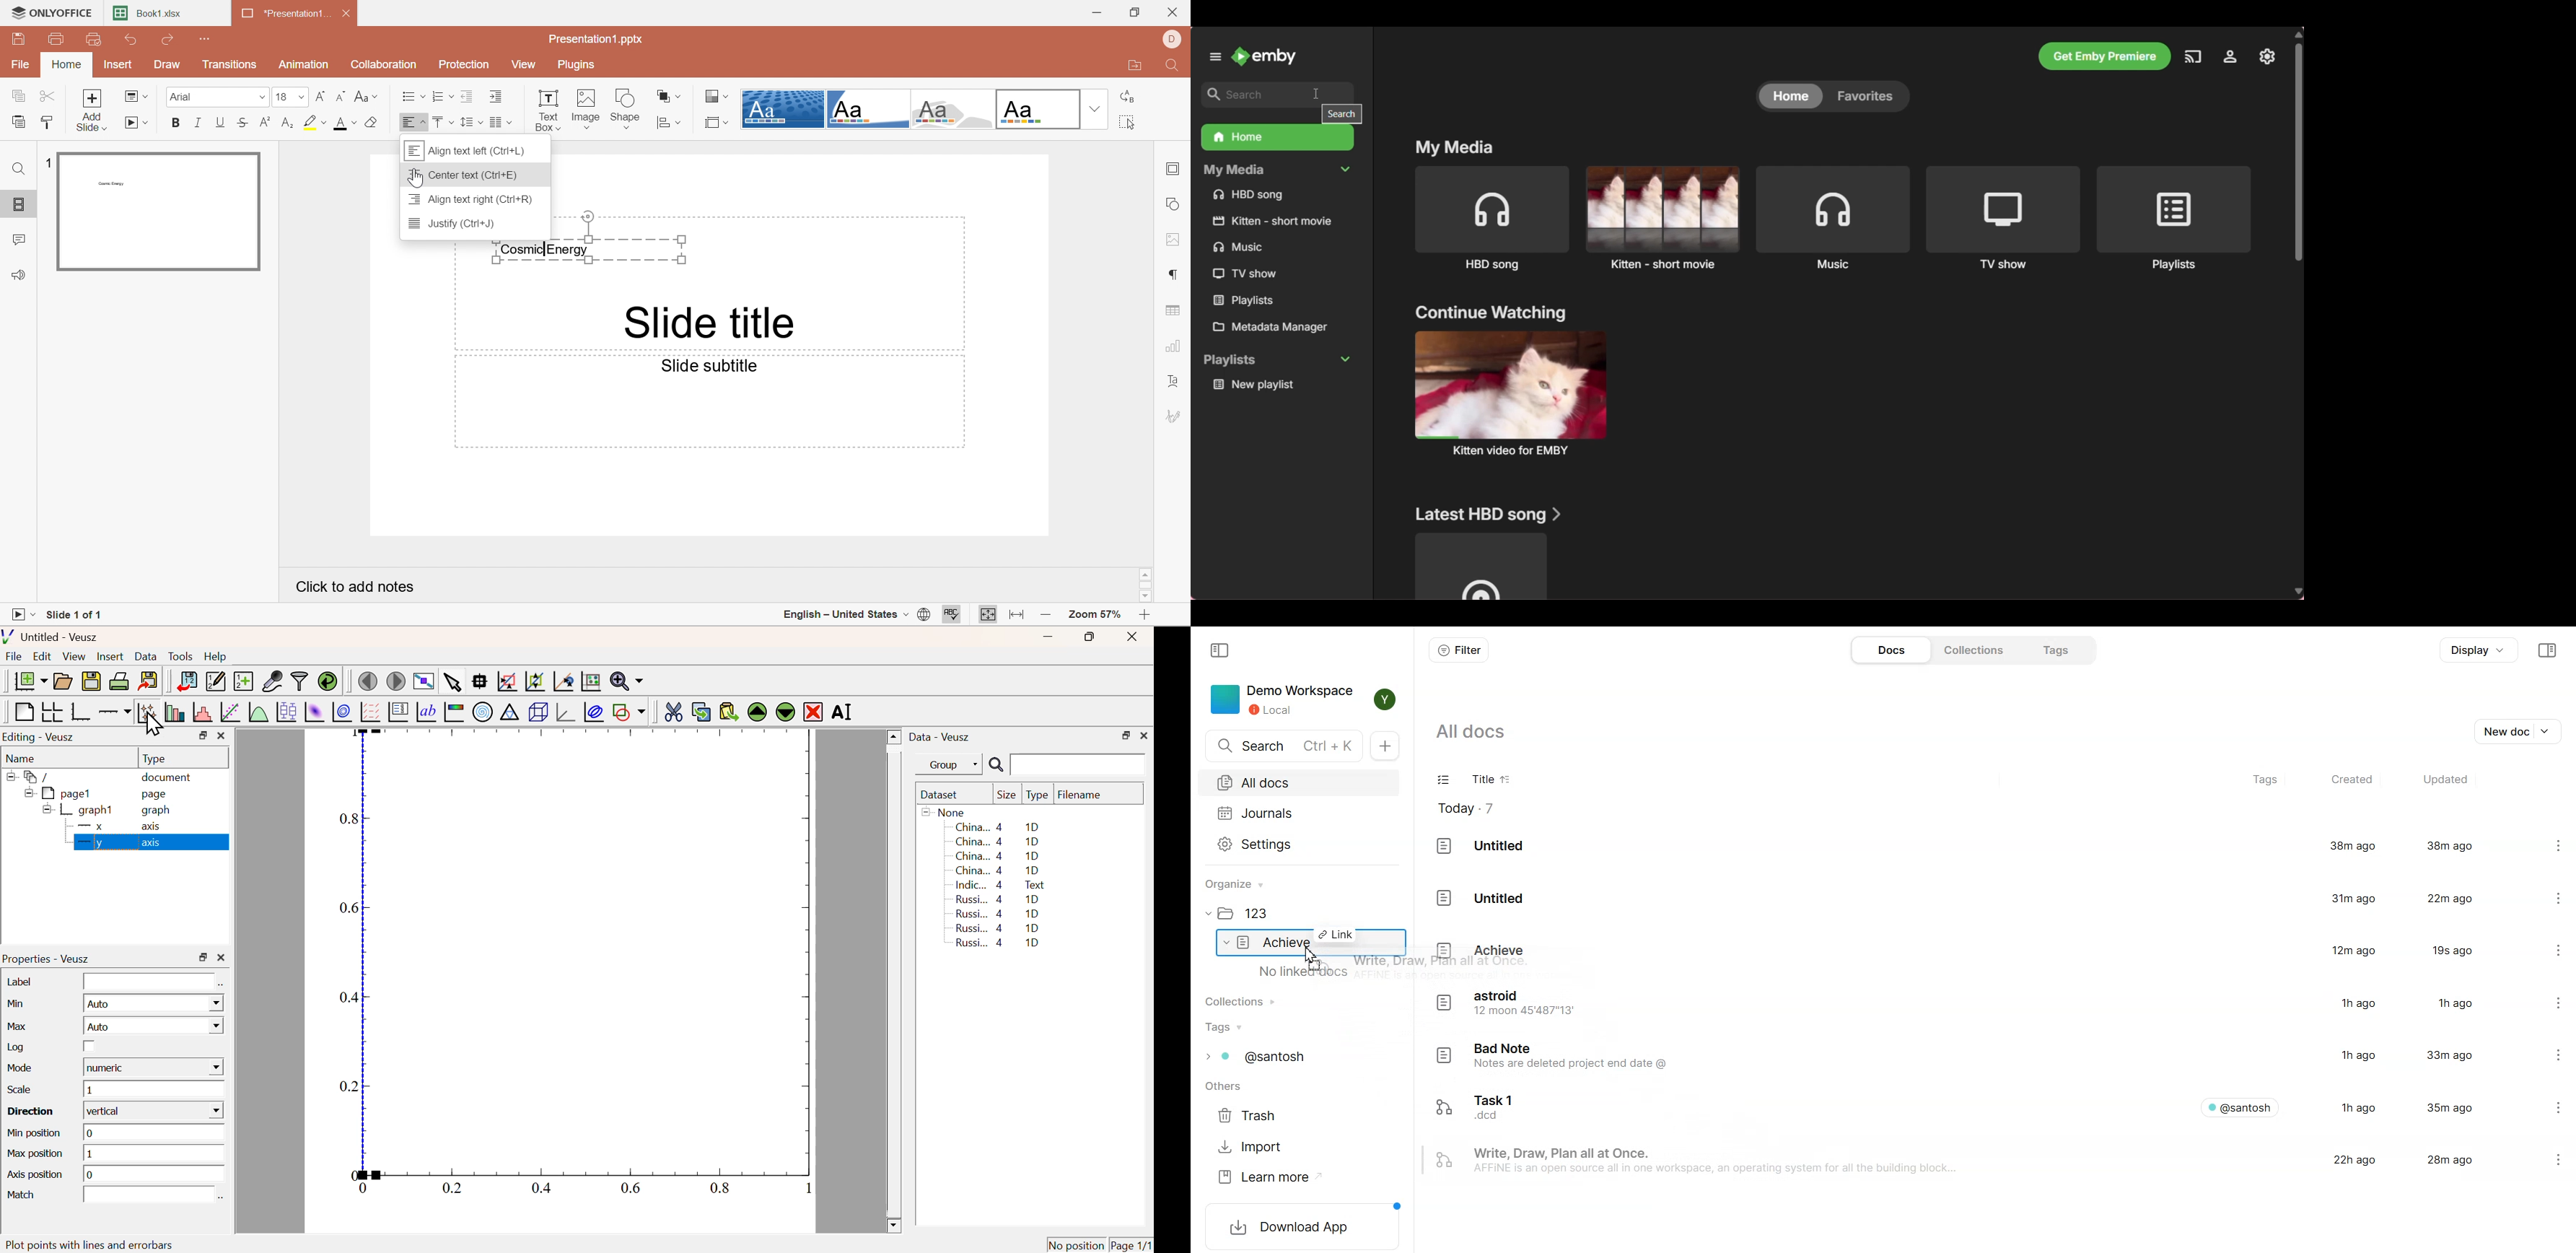 This screenshot has height=1260, width=2576. I want to click on Music, so click(1834, 218).